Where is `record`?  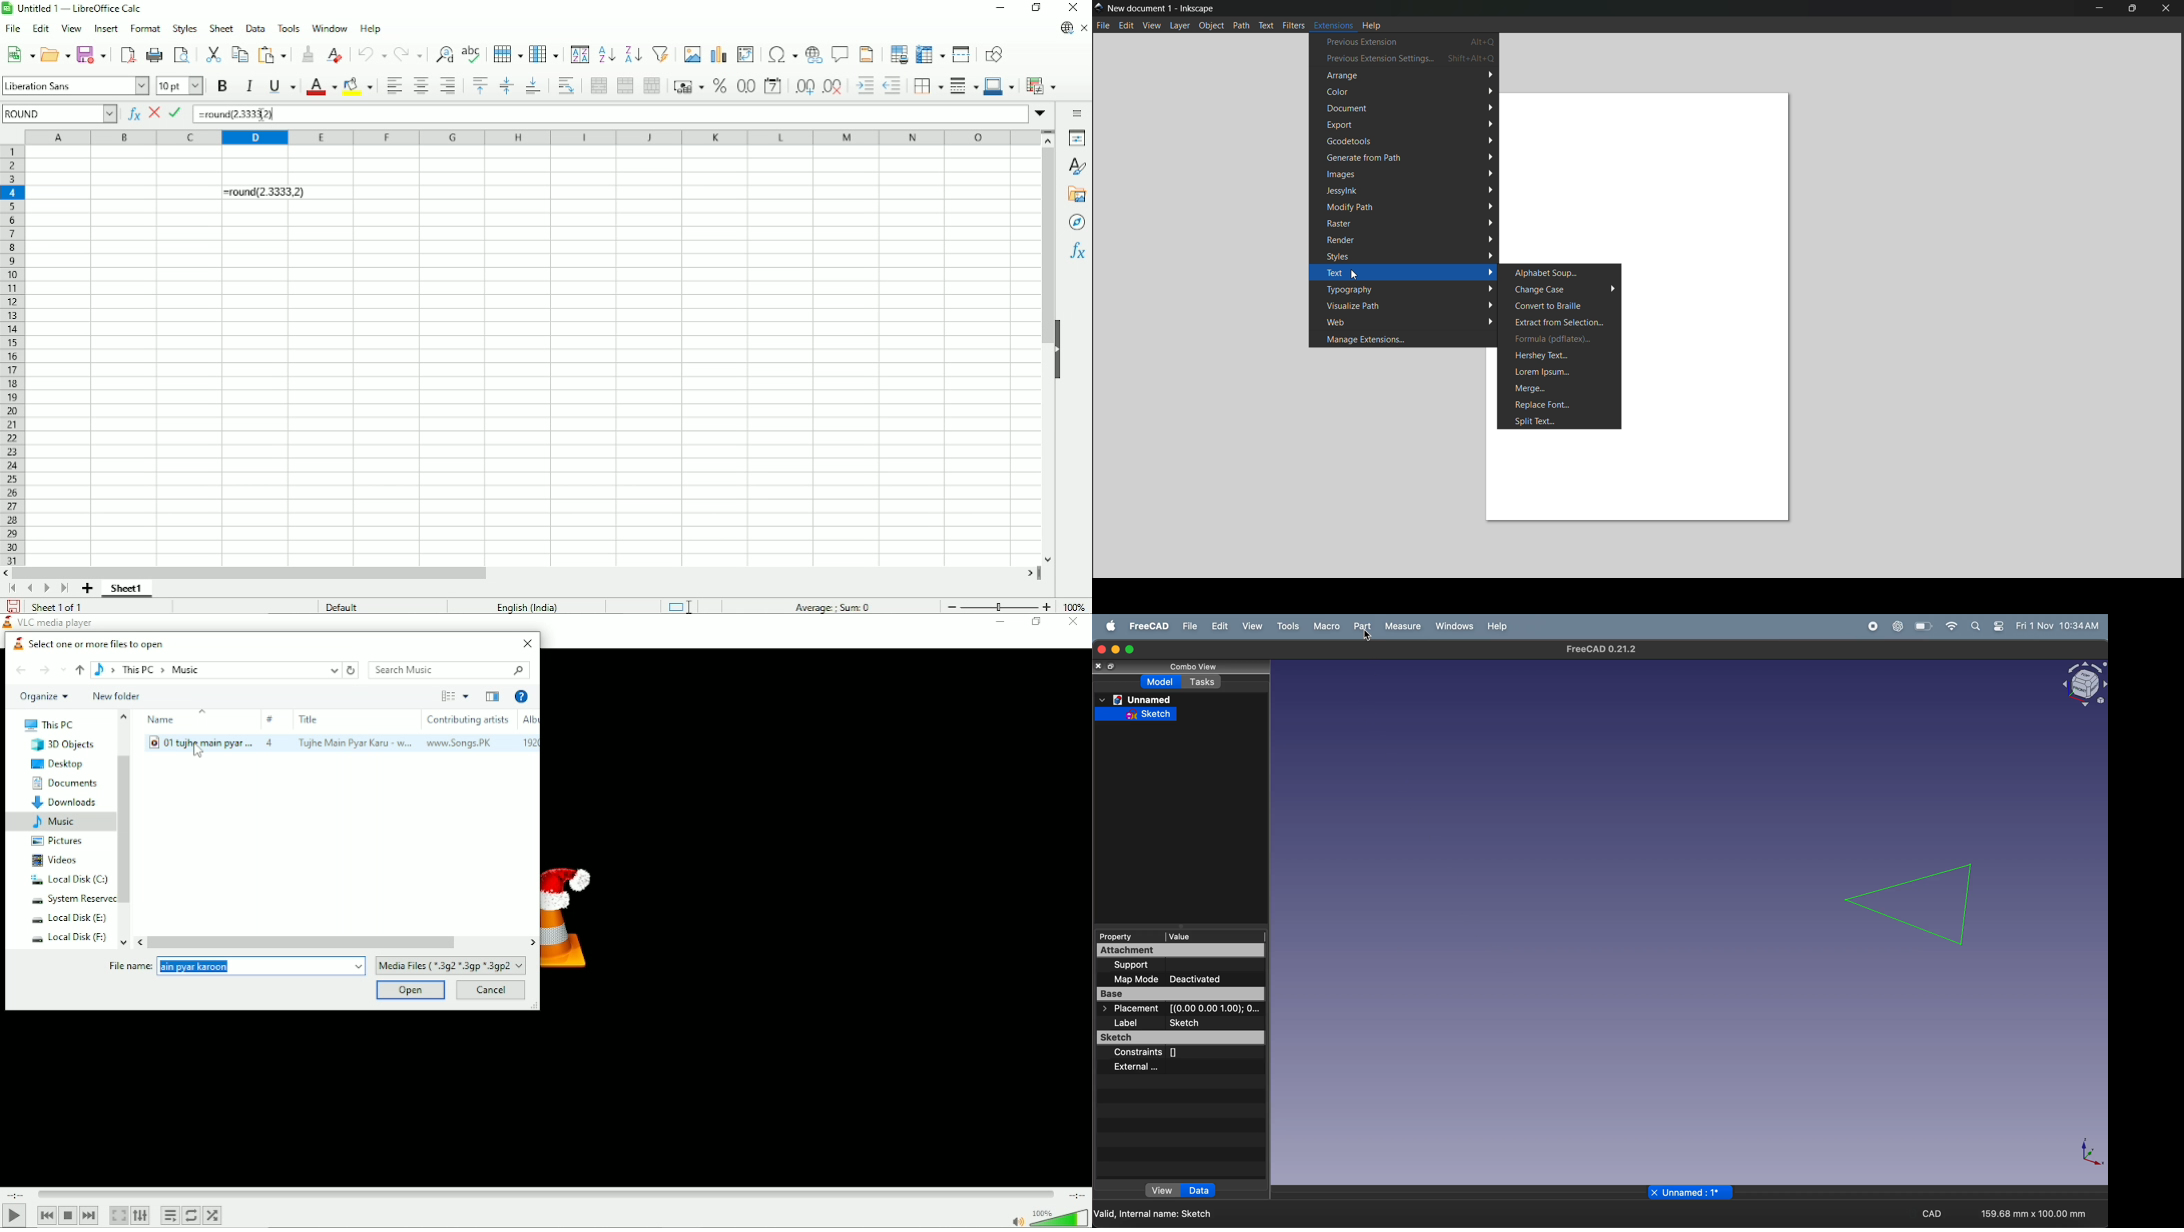 record is located at coordinates (1874, 625).